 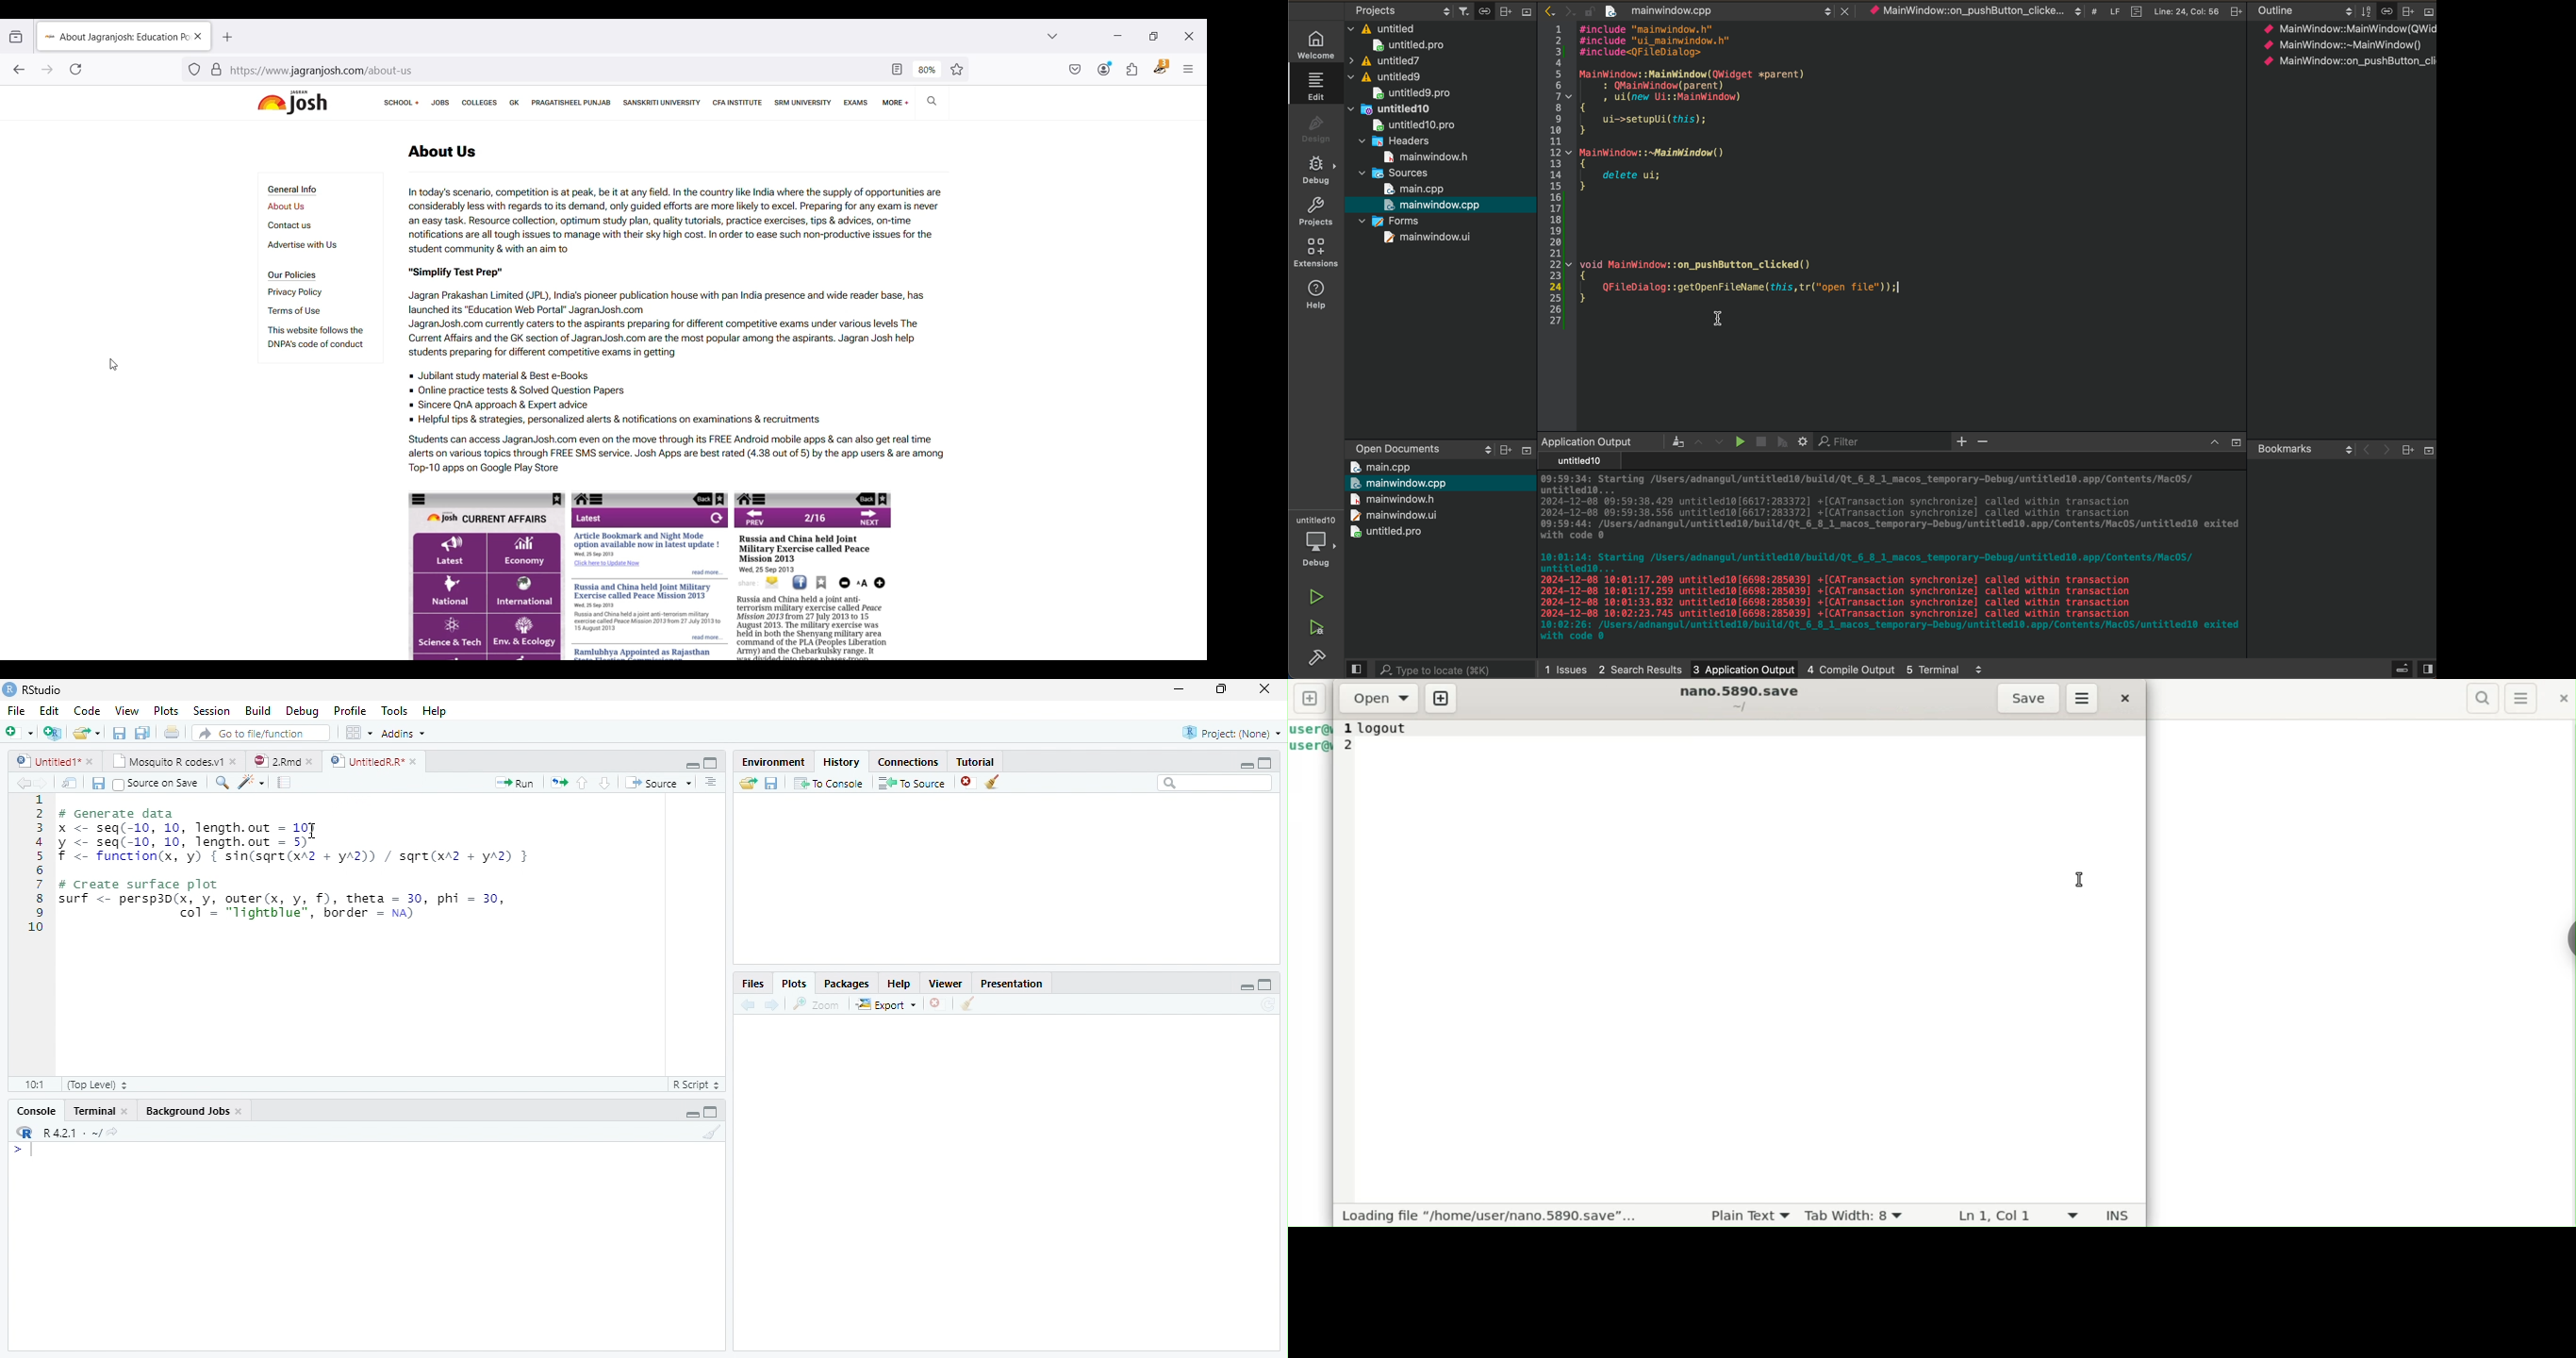 What do you see at coordinates (1179, 688) in the screenshot?
I see `minimize` at bounding box center [1179, 688].